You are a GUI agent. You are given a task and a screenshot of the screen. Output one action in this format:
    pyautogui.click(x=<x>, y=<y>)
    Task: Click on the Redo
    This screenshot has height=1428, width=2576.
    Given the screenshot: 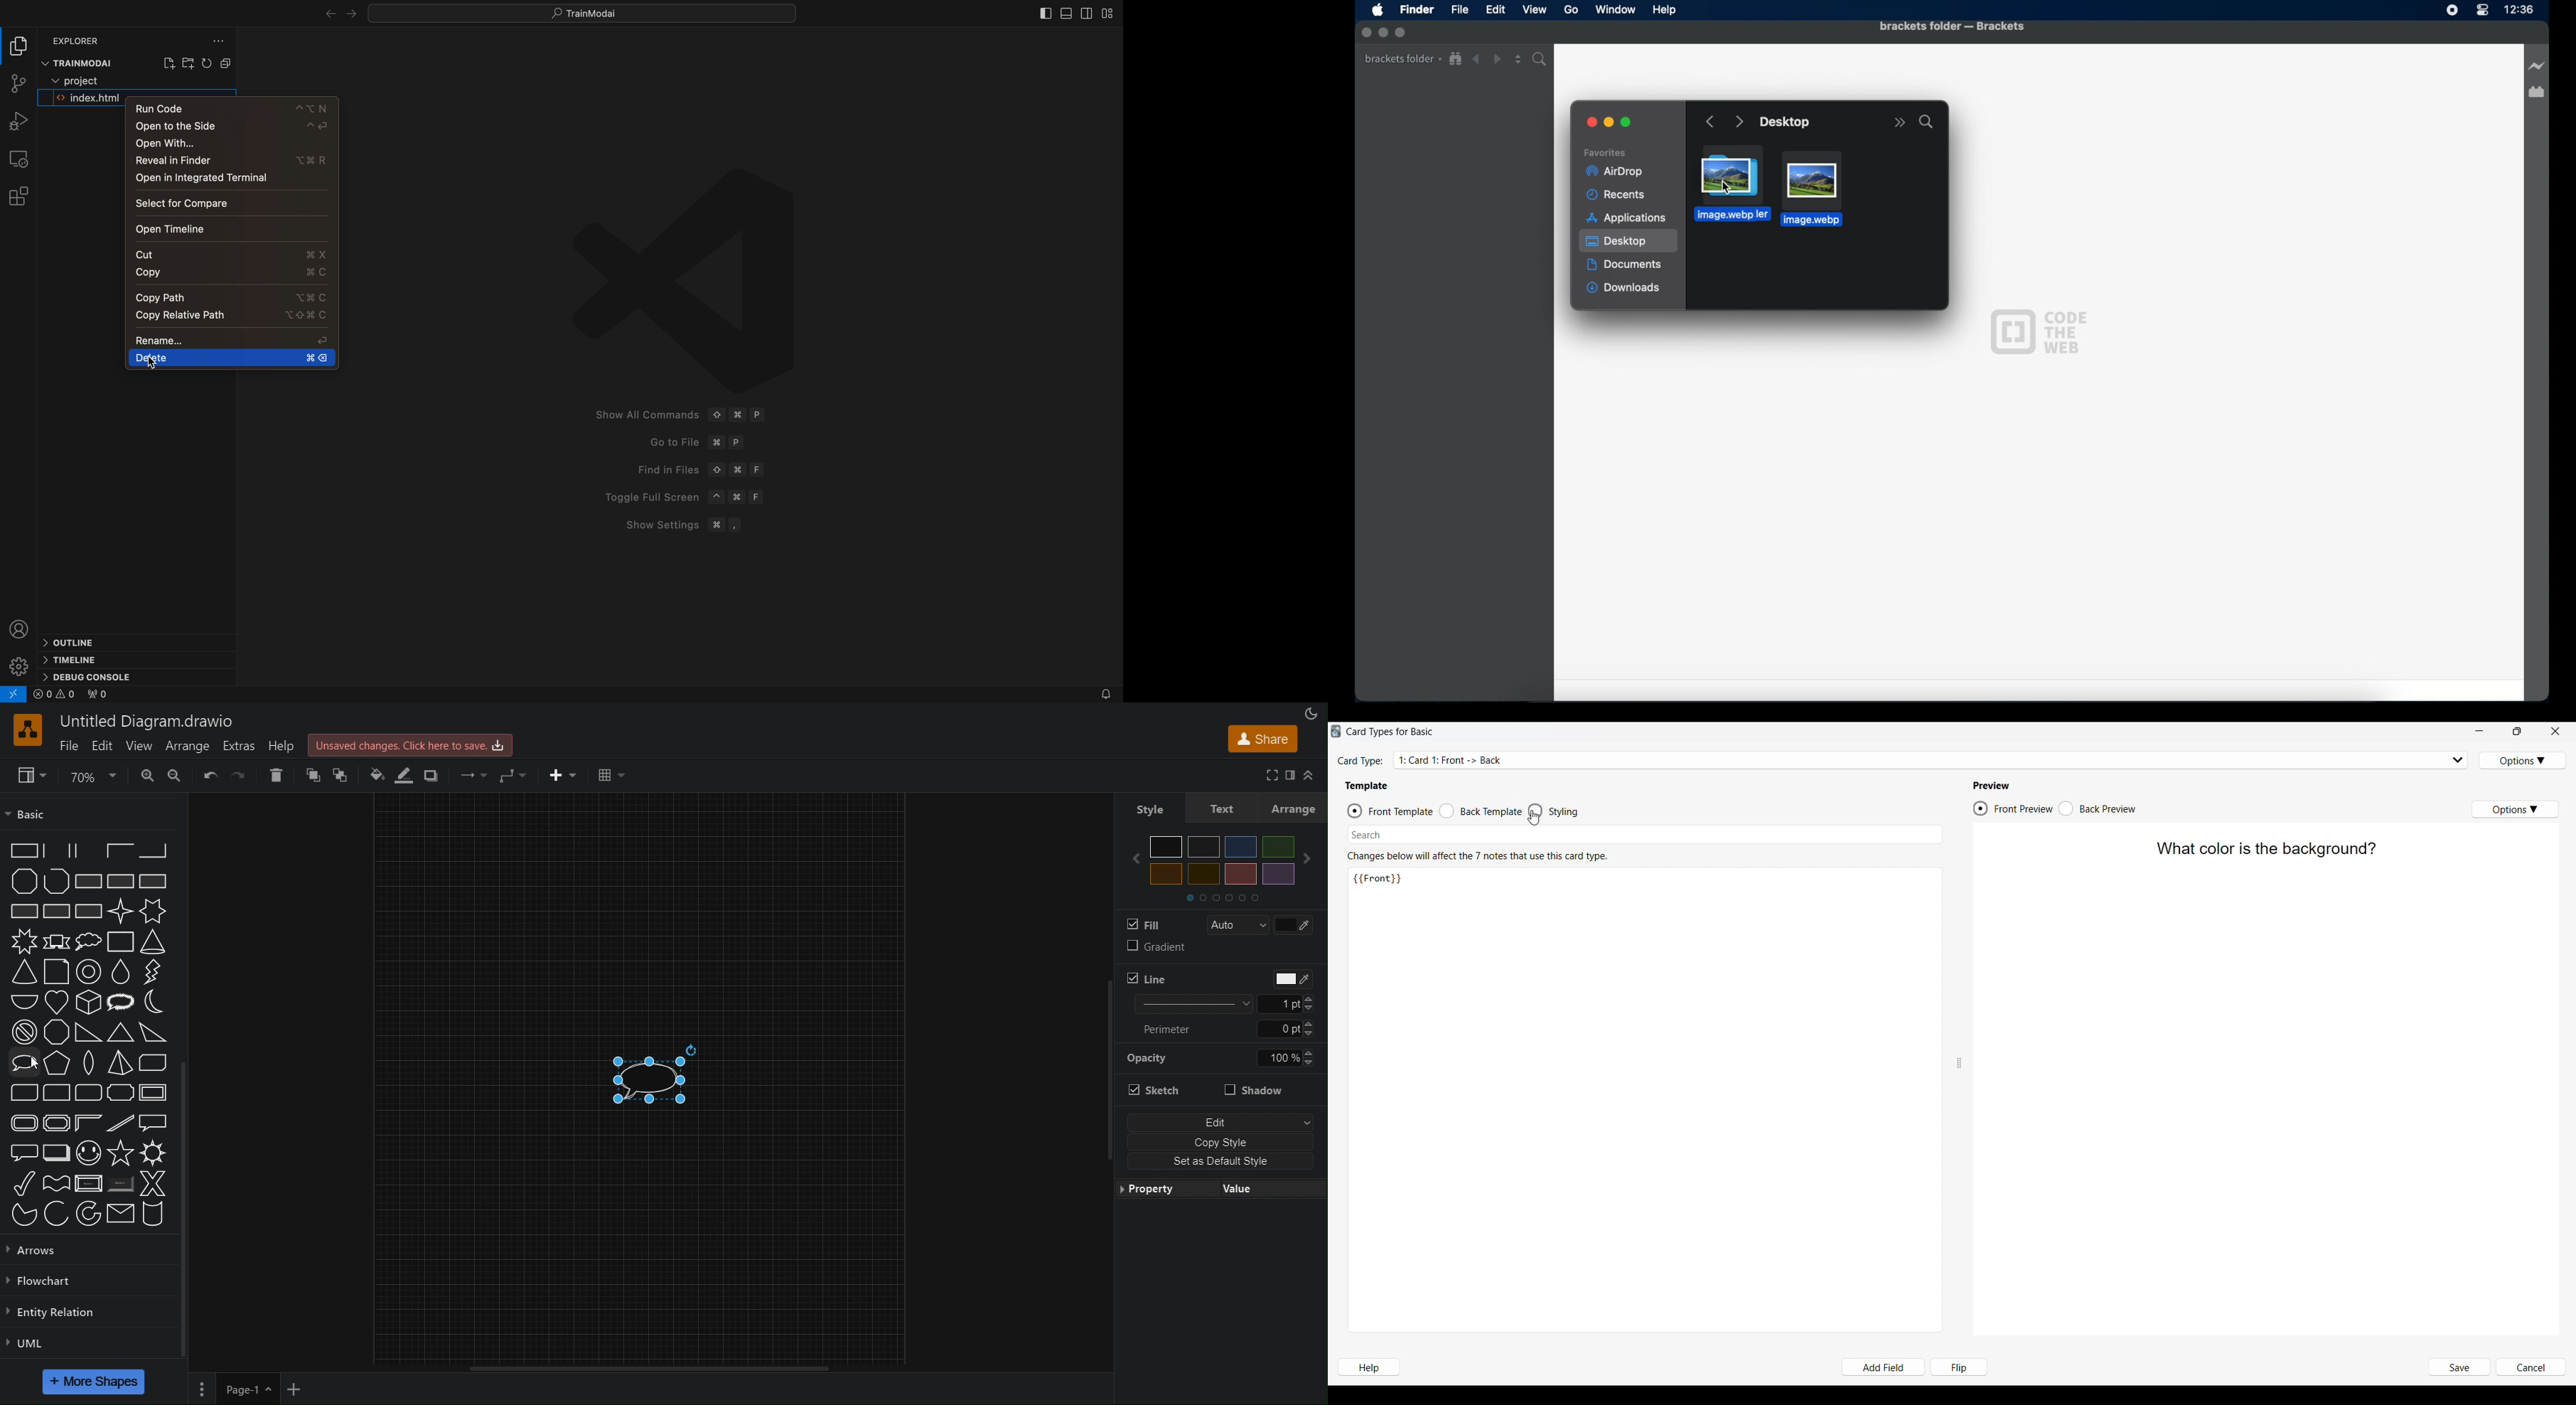 What is the action you would take?
    pyautogui.click(x=237, y=778)
    